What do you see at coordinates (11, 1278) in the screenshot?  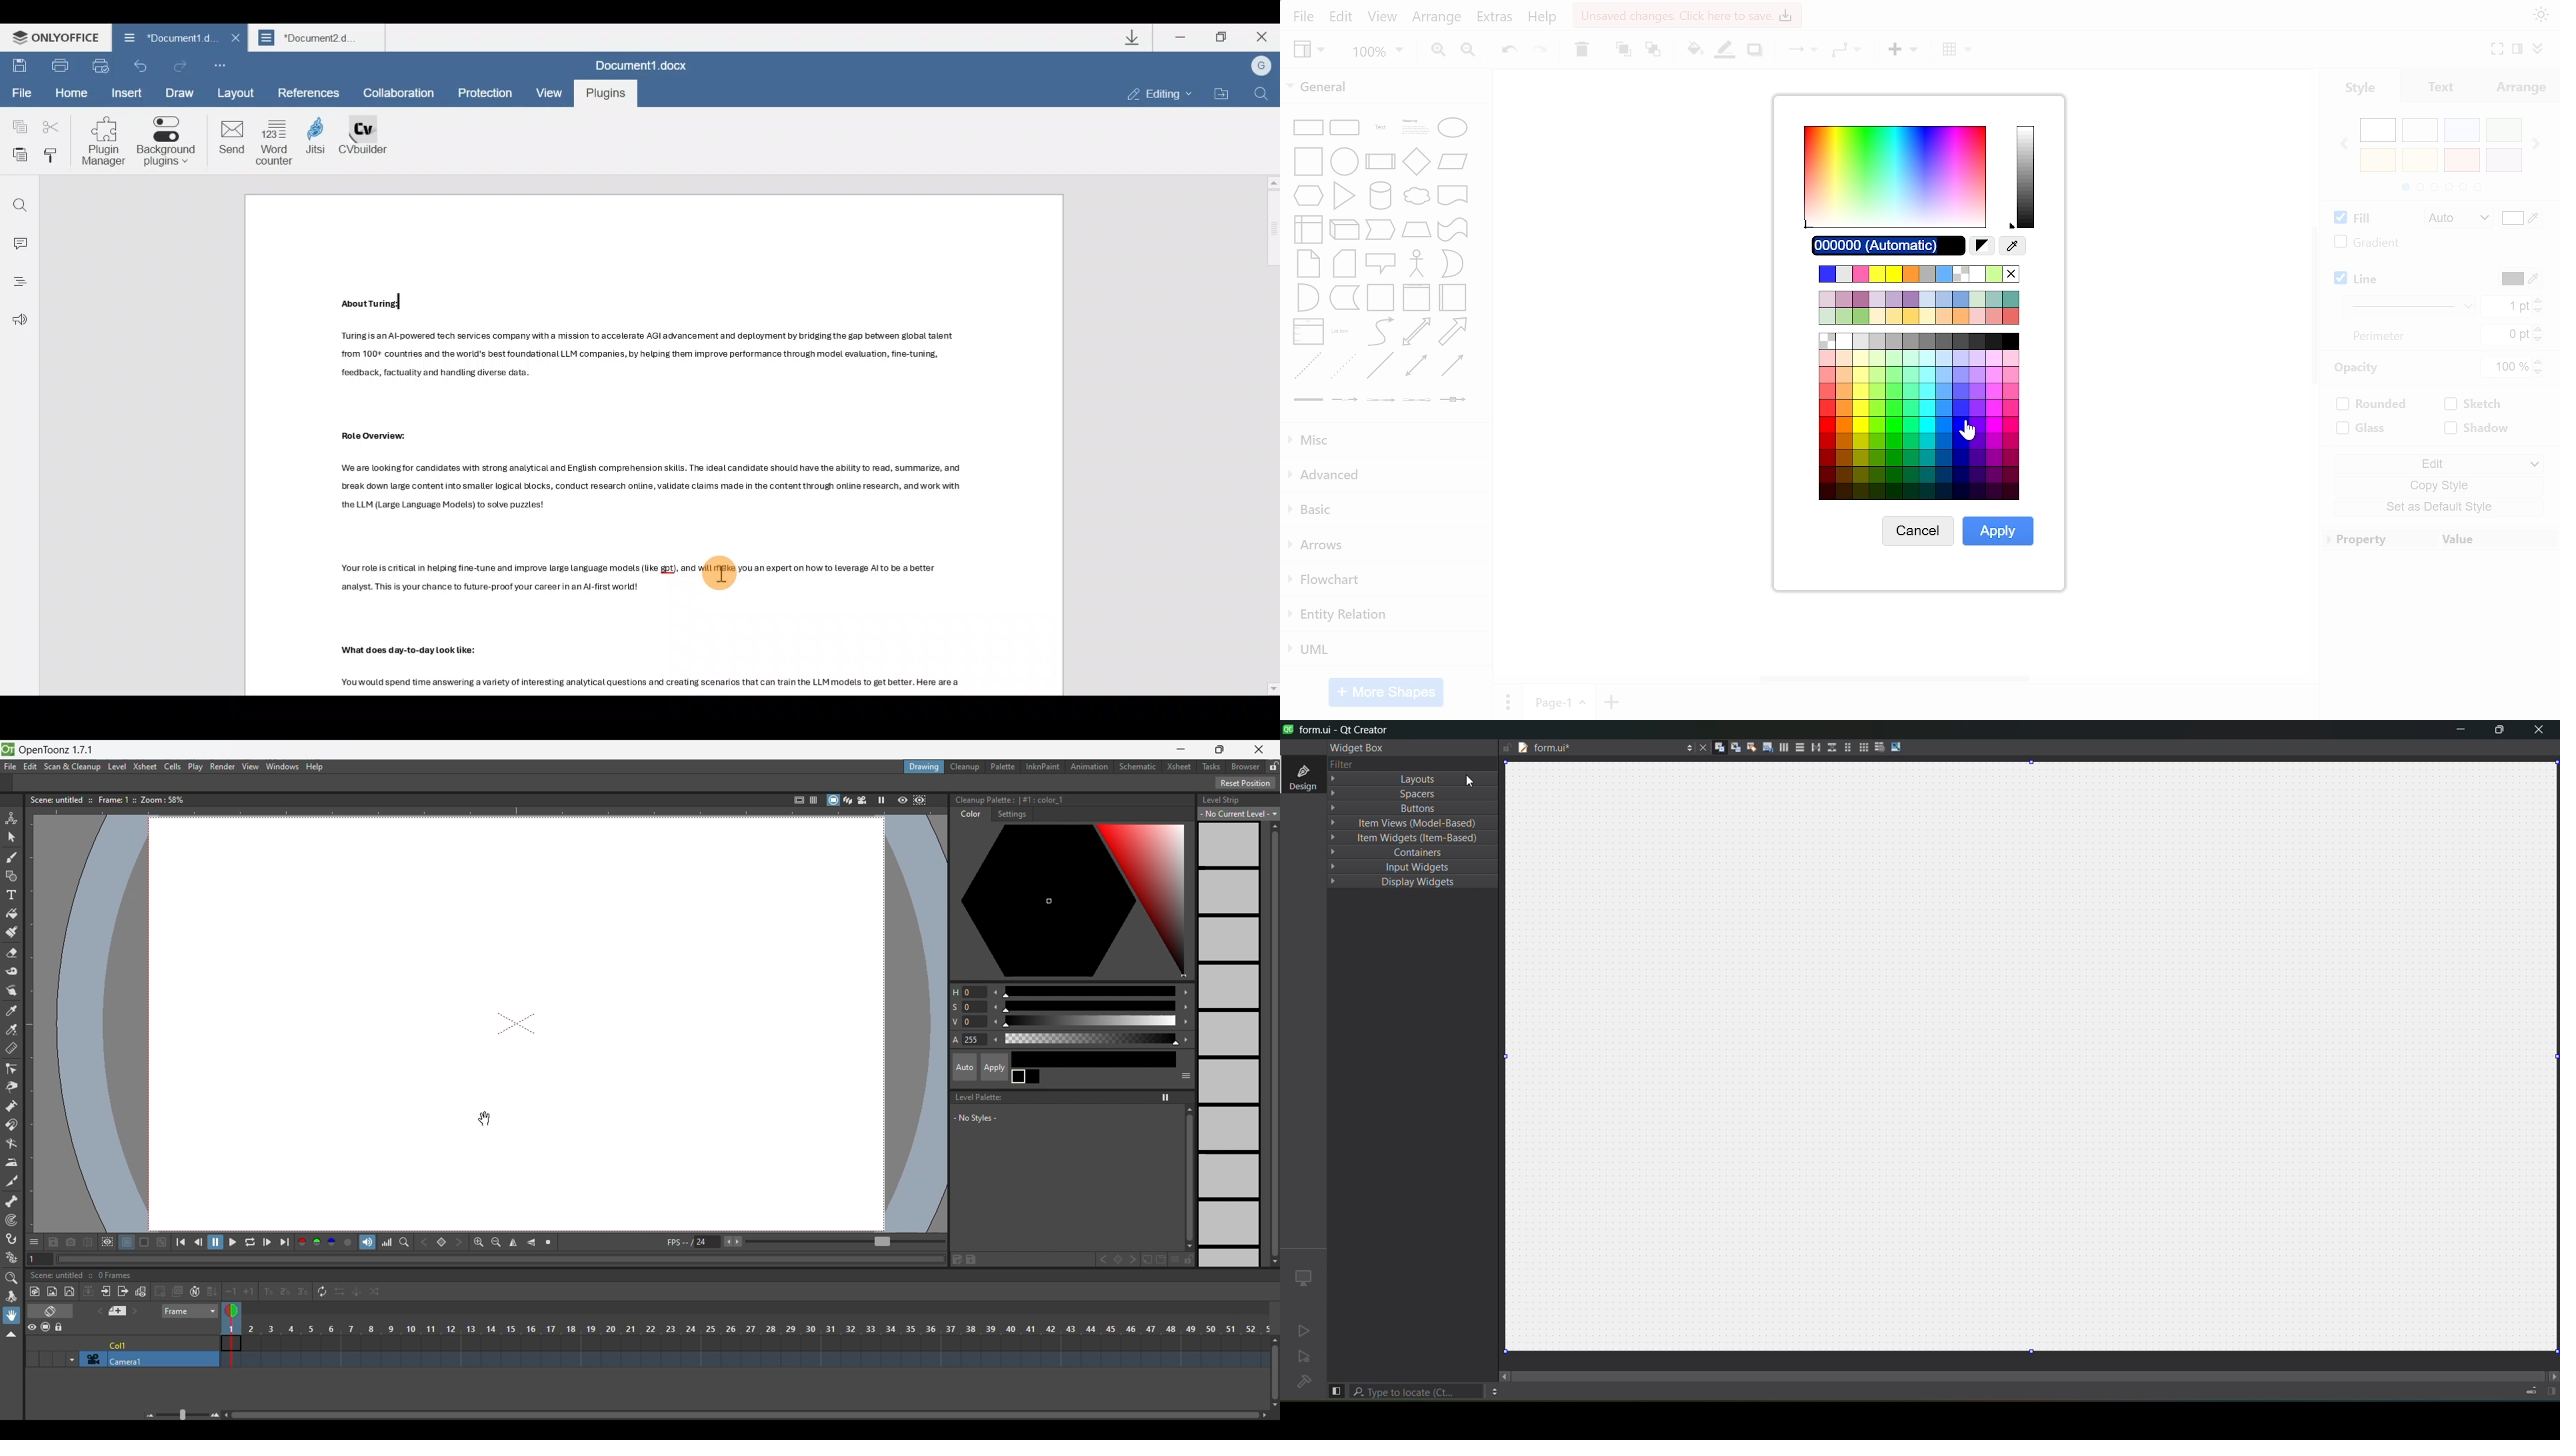 I see `Zoom tool` at bounding box center [11, 1278].